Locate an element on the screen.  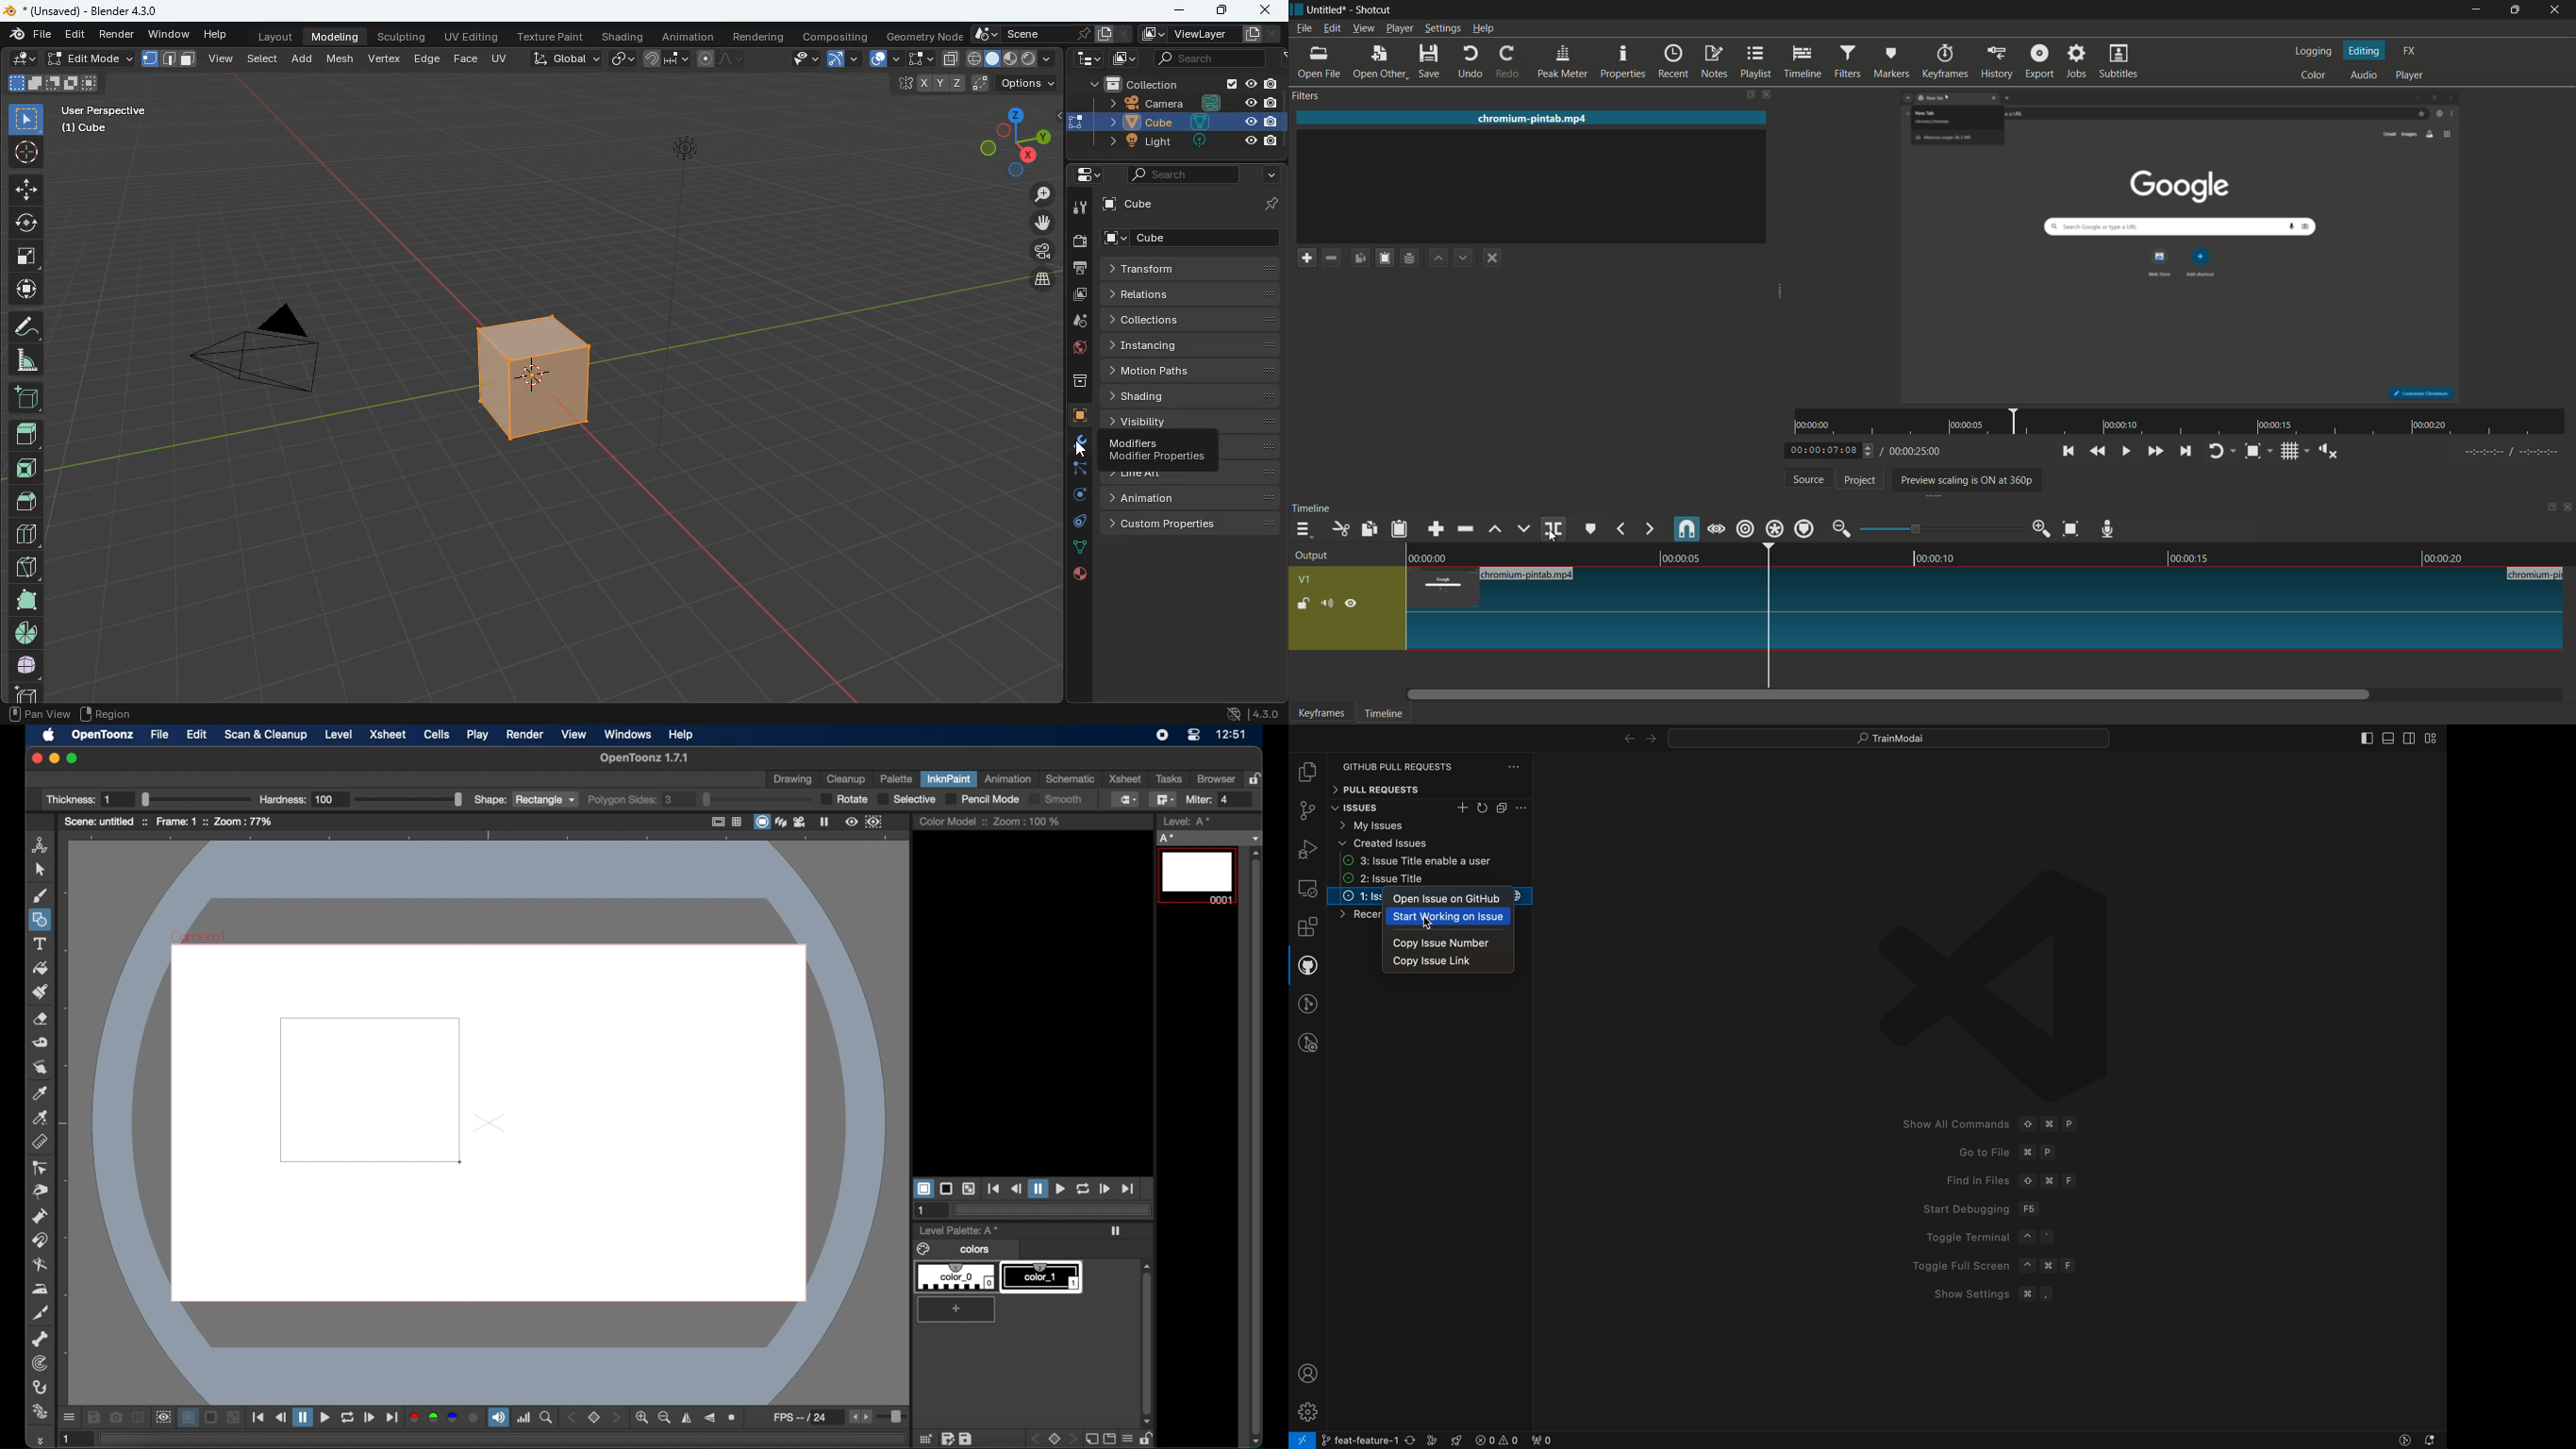
d Region is located at coordinates (136, 713).